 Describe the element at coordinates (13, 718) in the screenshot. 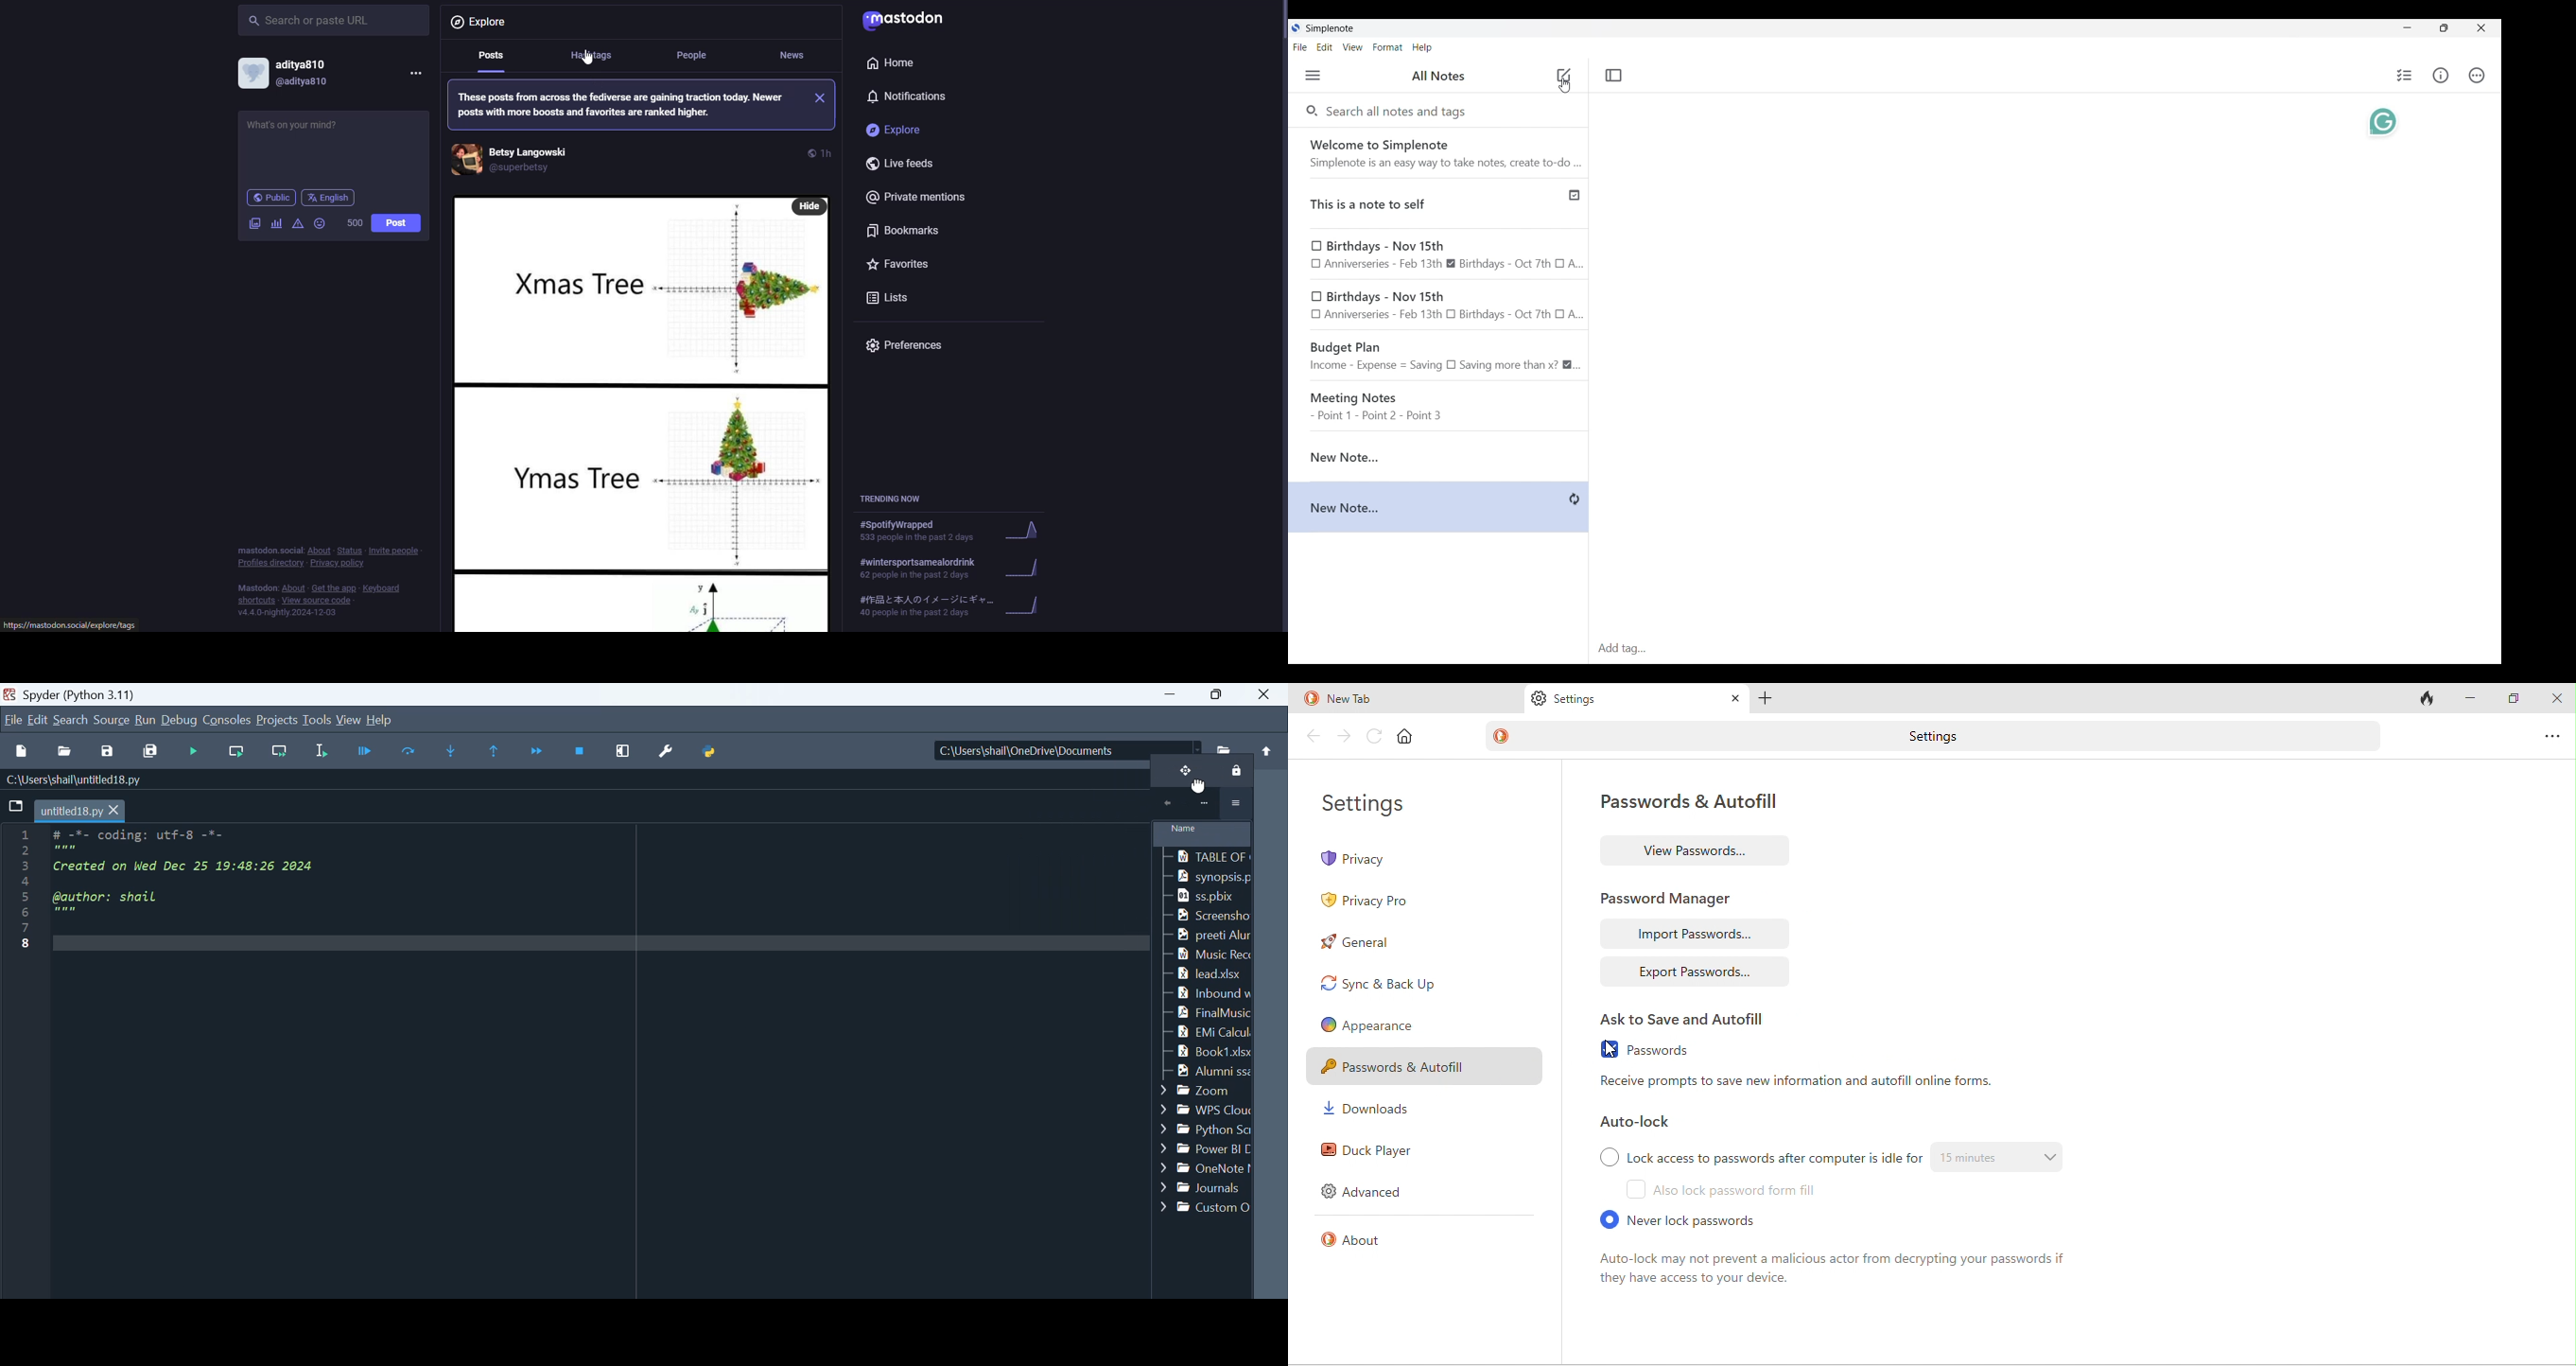

I see `File` at that location.